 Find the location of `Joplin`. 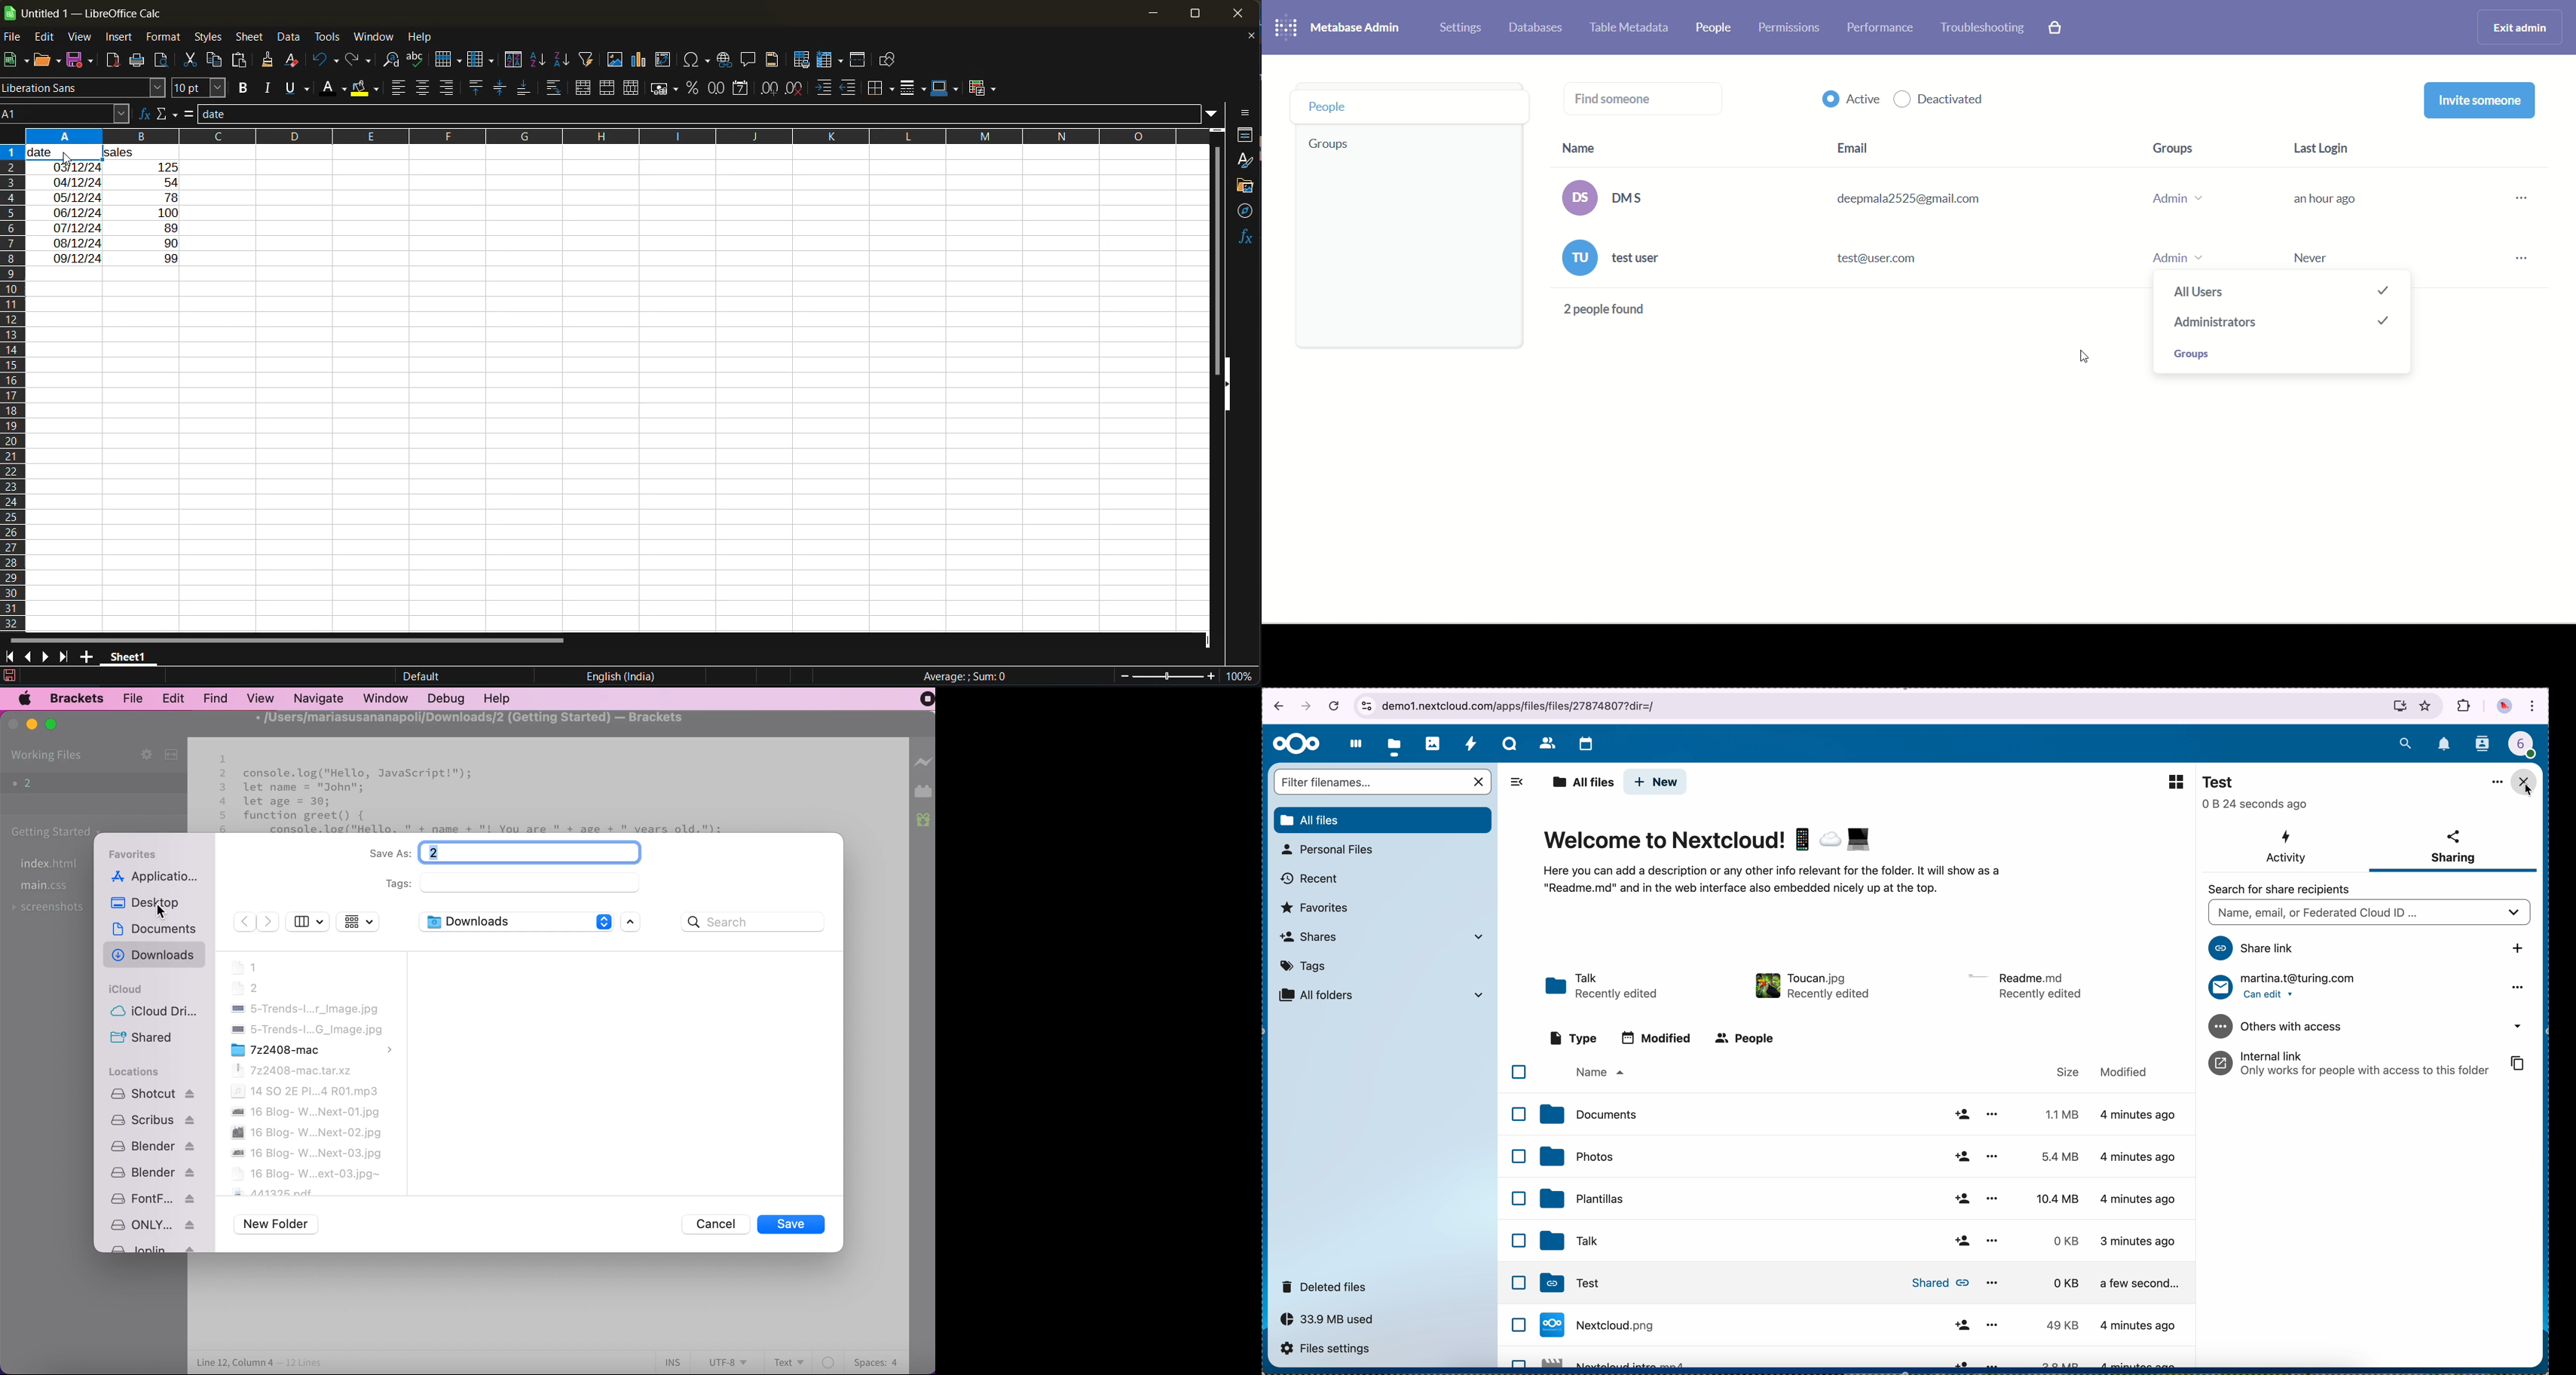

Joplin is located at coordinates (151, 1249).